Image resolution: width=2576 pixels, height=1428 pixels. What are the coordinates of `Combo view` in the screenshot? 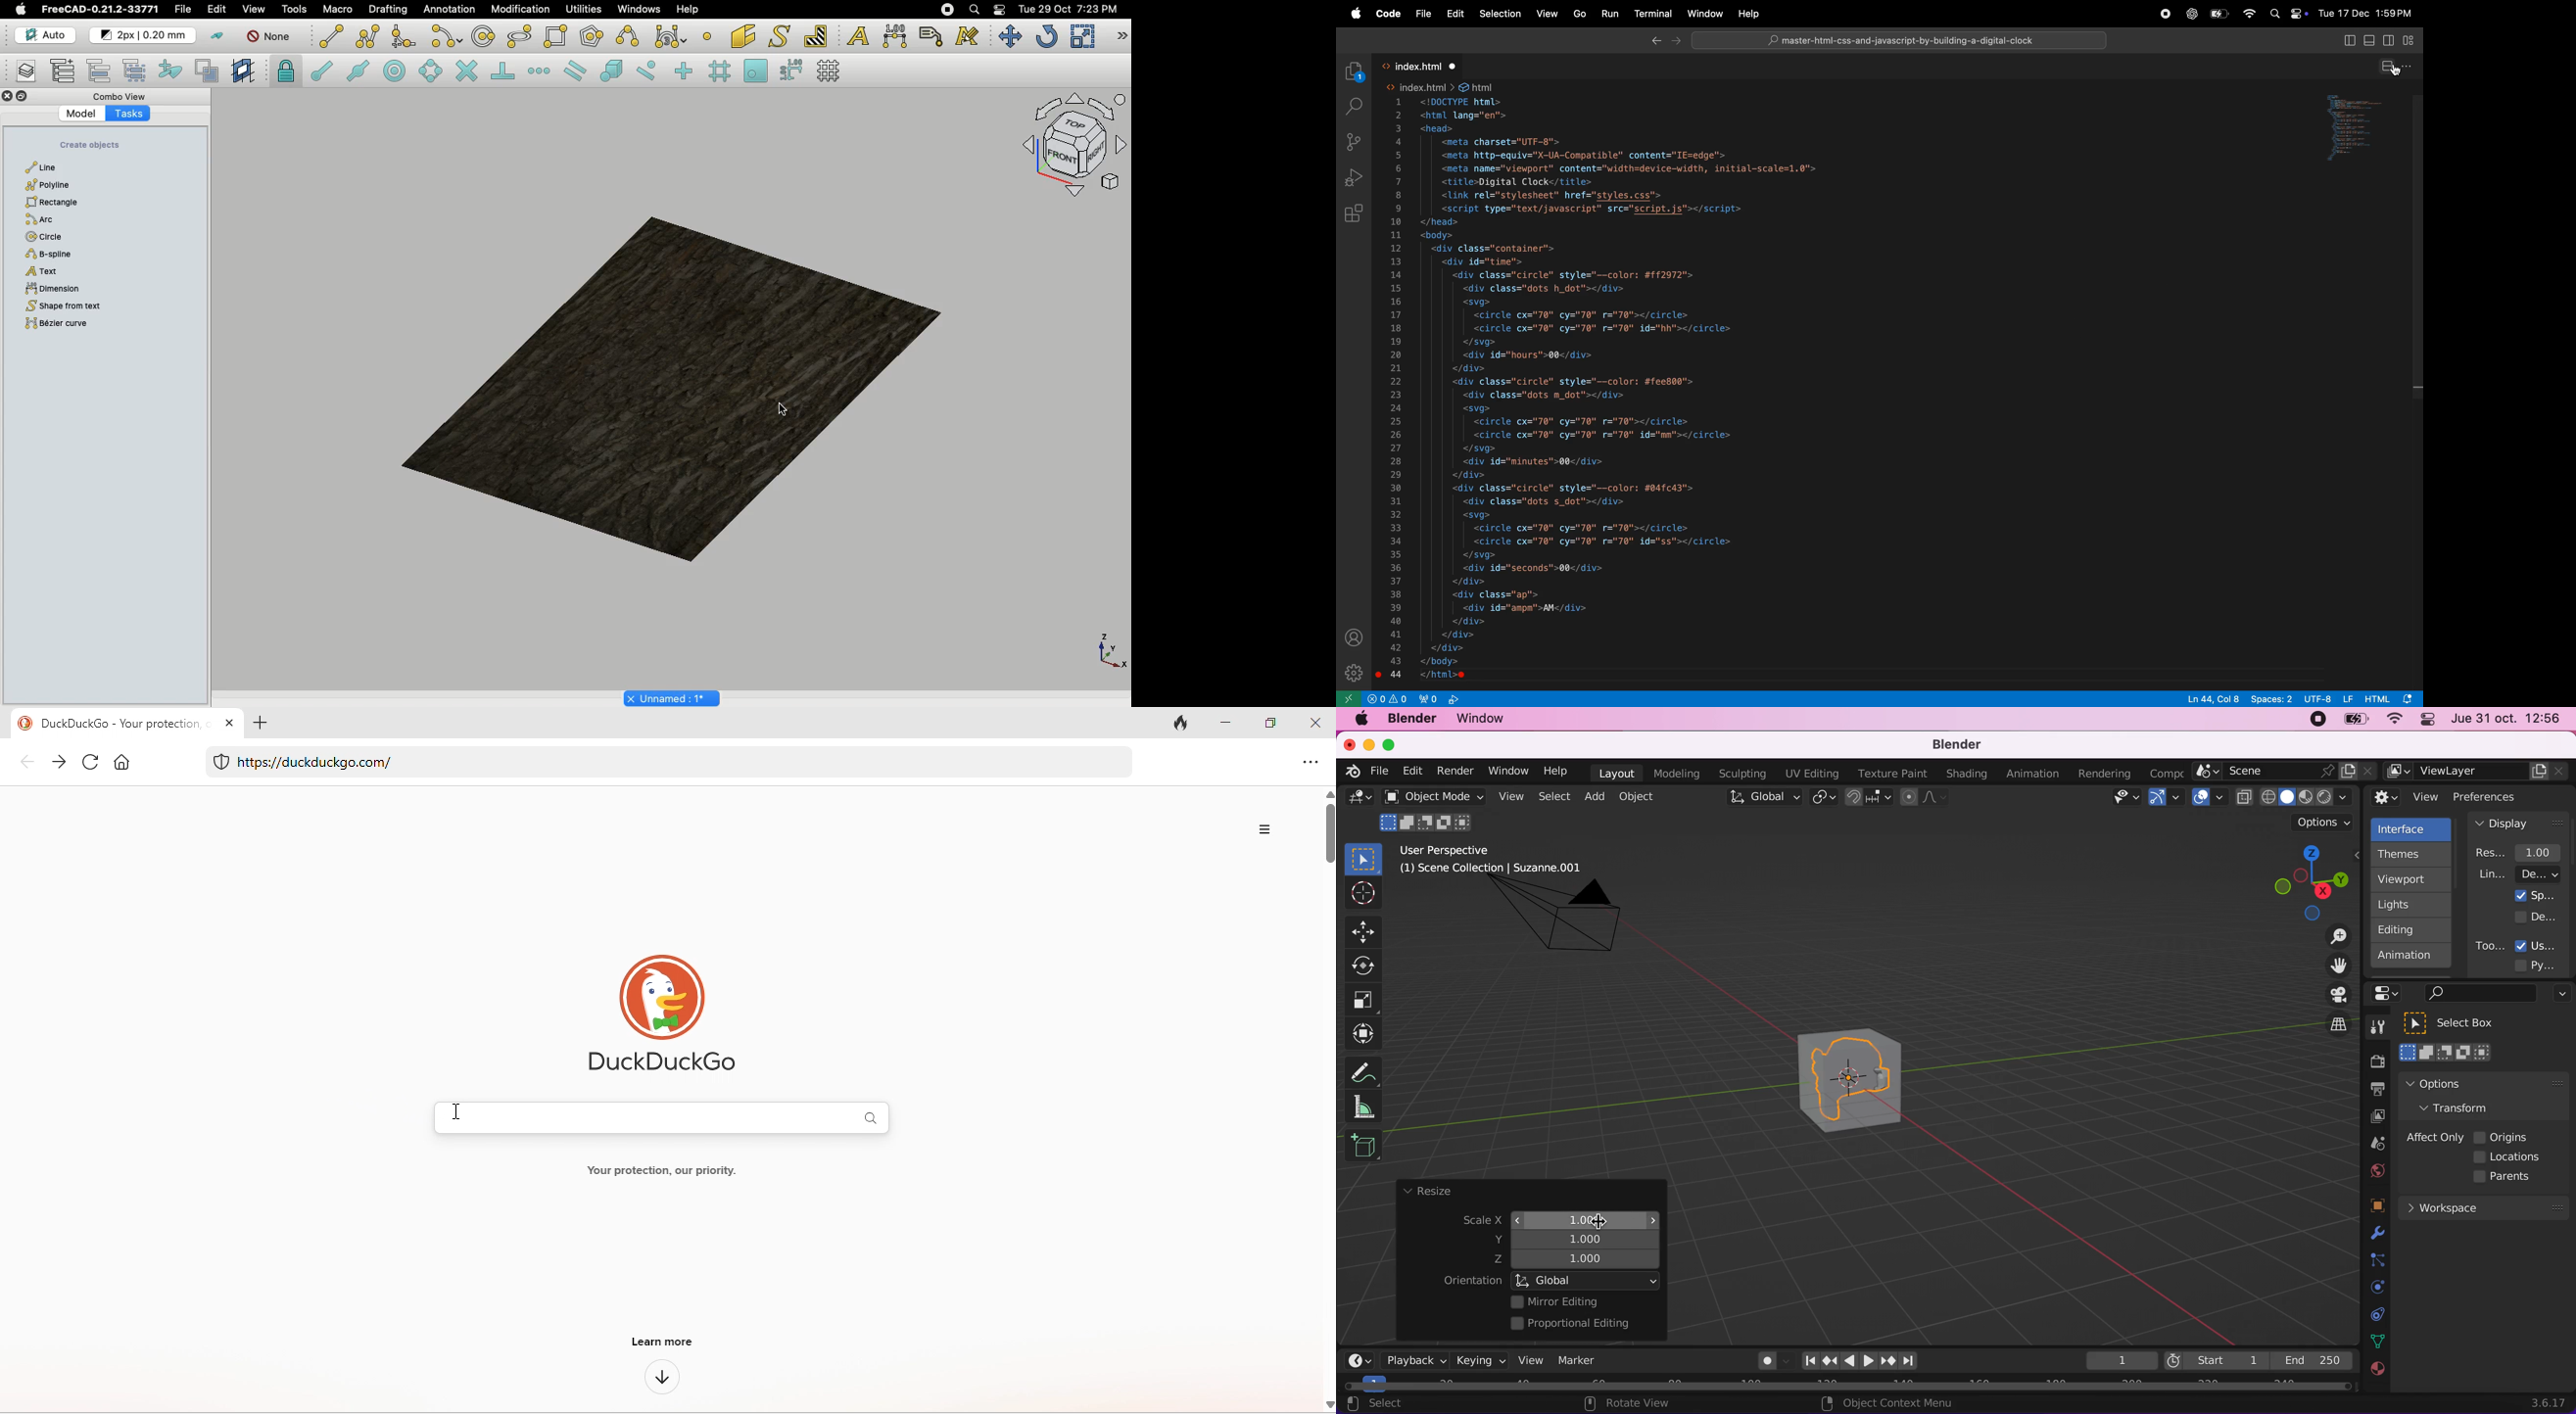 It's located at (116, 94).